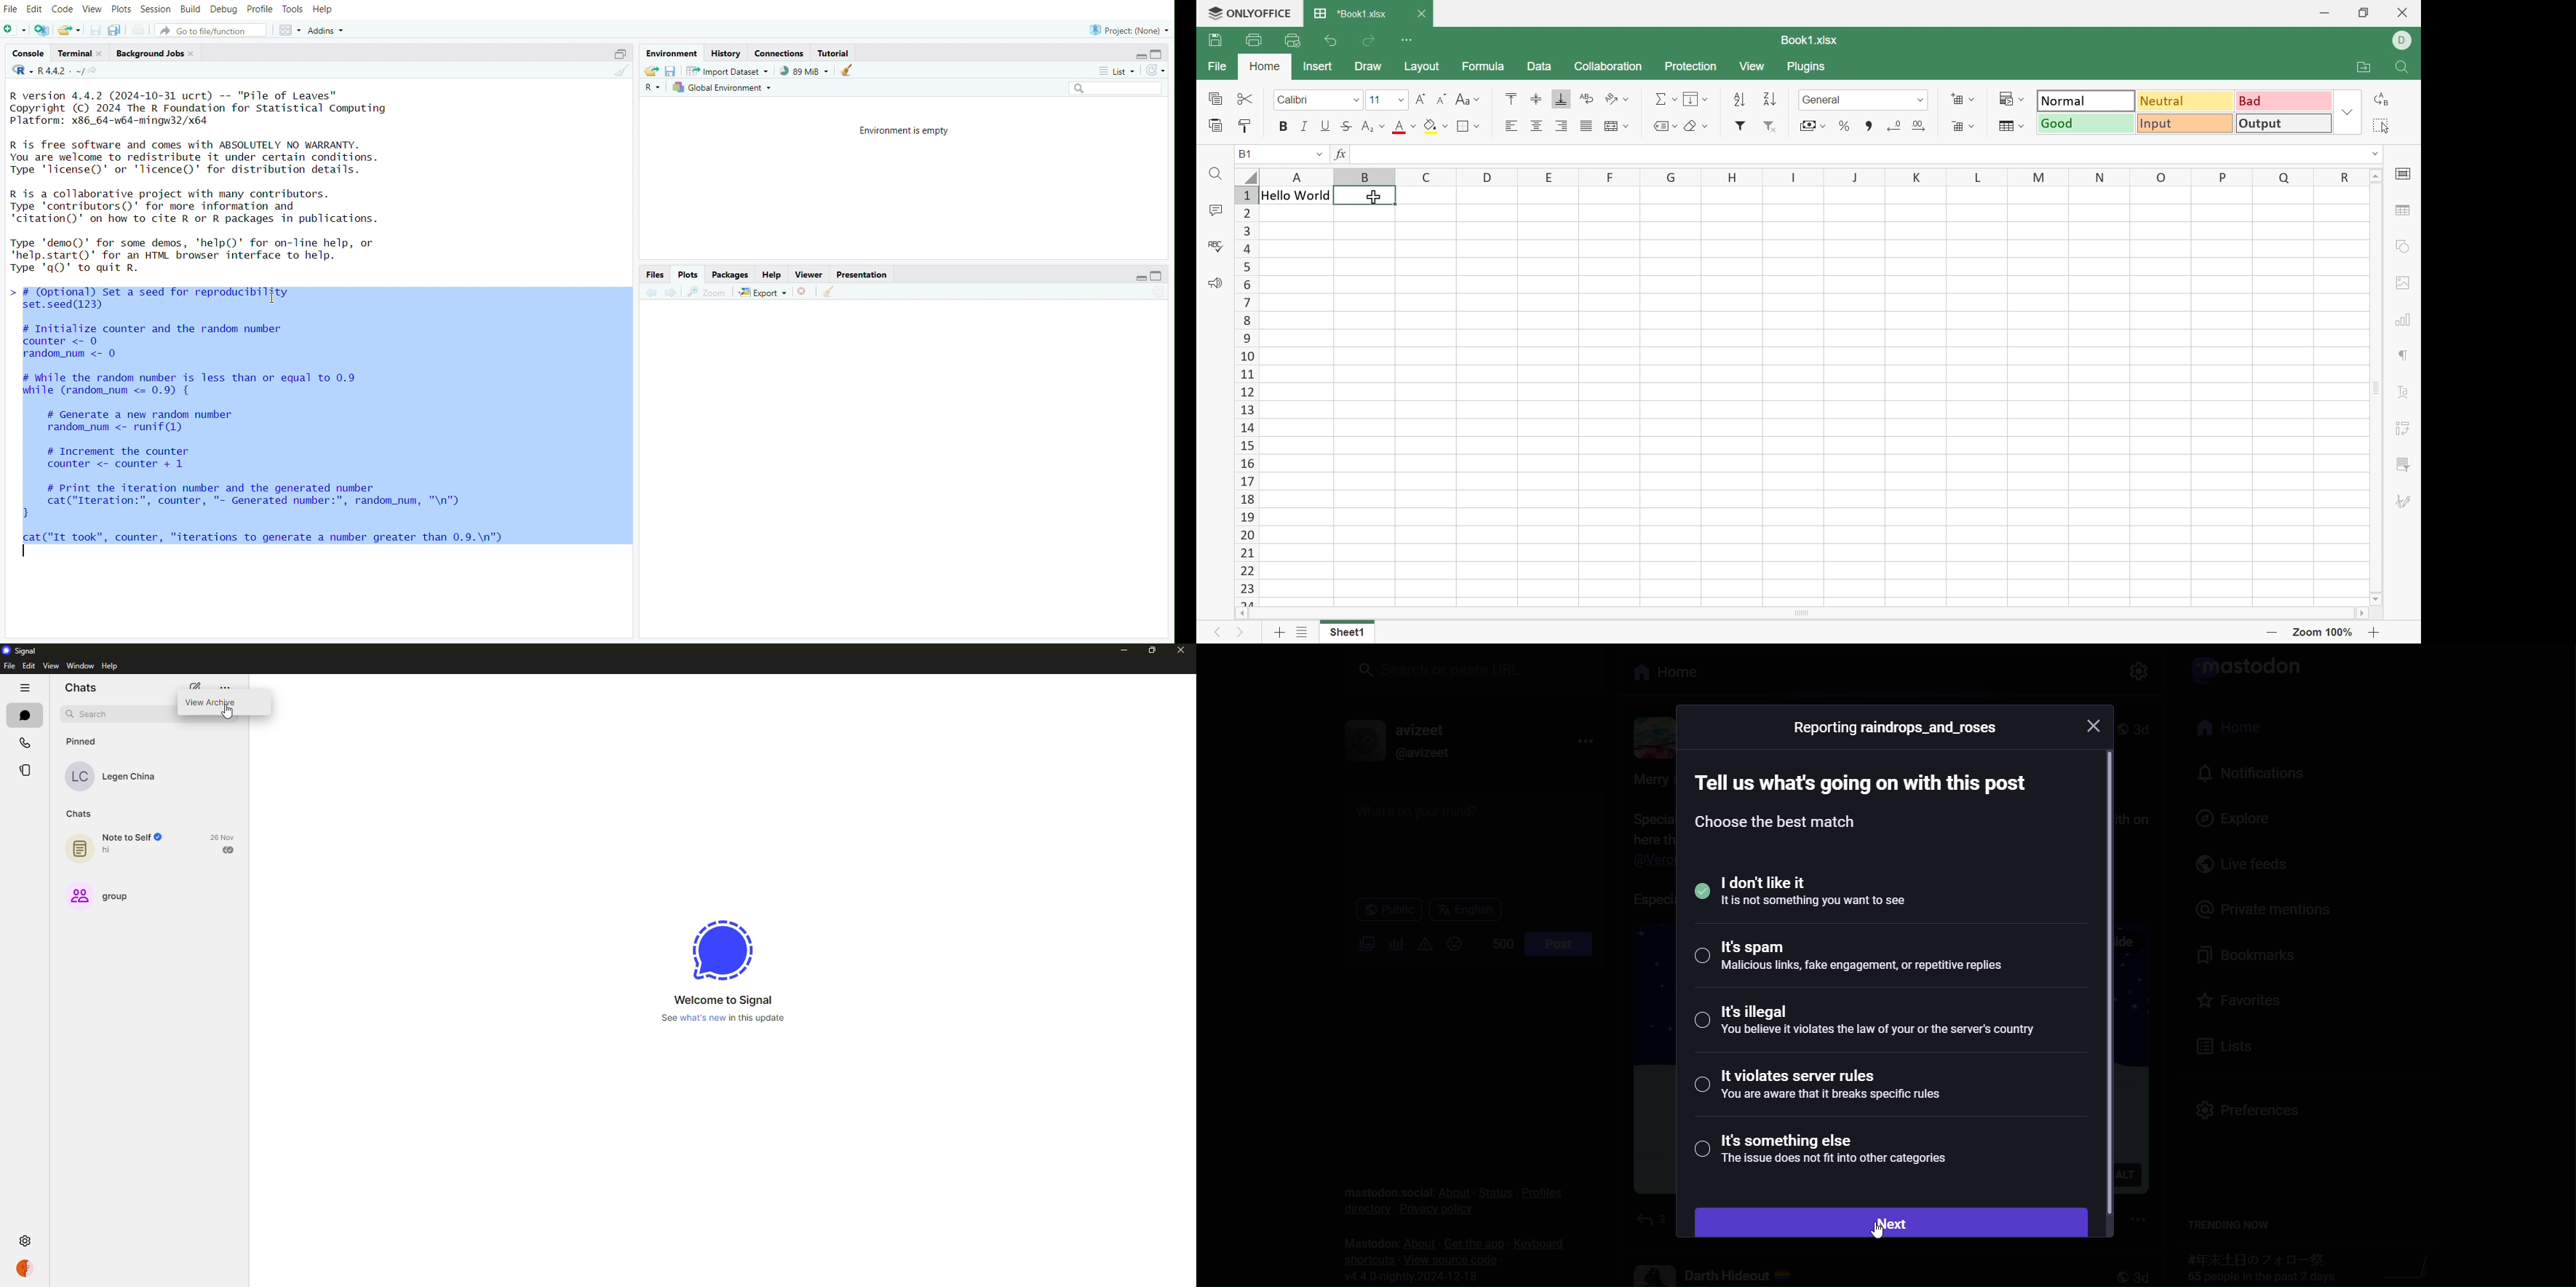 This screenshot has height=1288, width=2576. I want to click on Build, so click(189, 10).